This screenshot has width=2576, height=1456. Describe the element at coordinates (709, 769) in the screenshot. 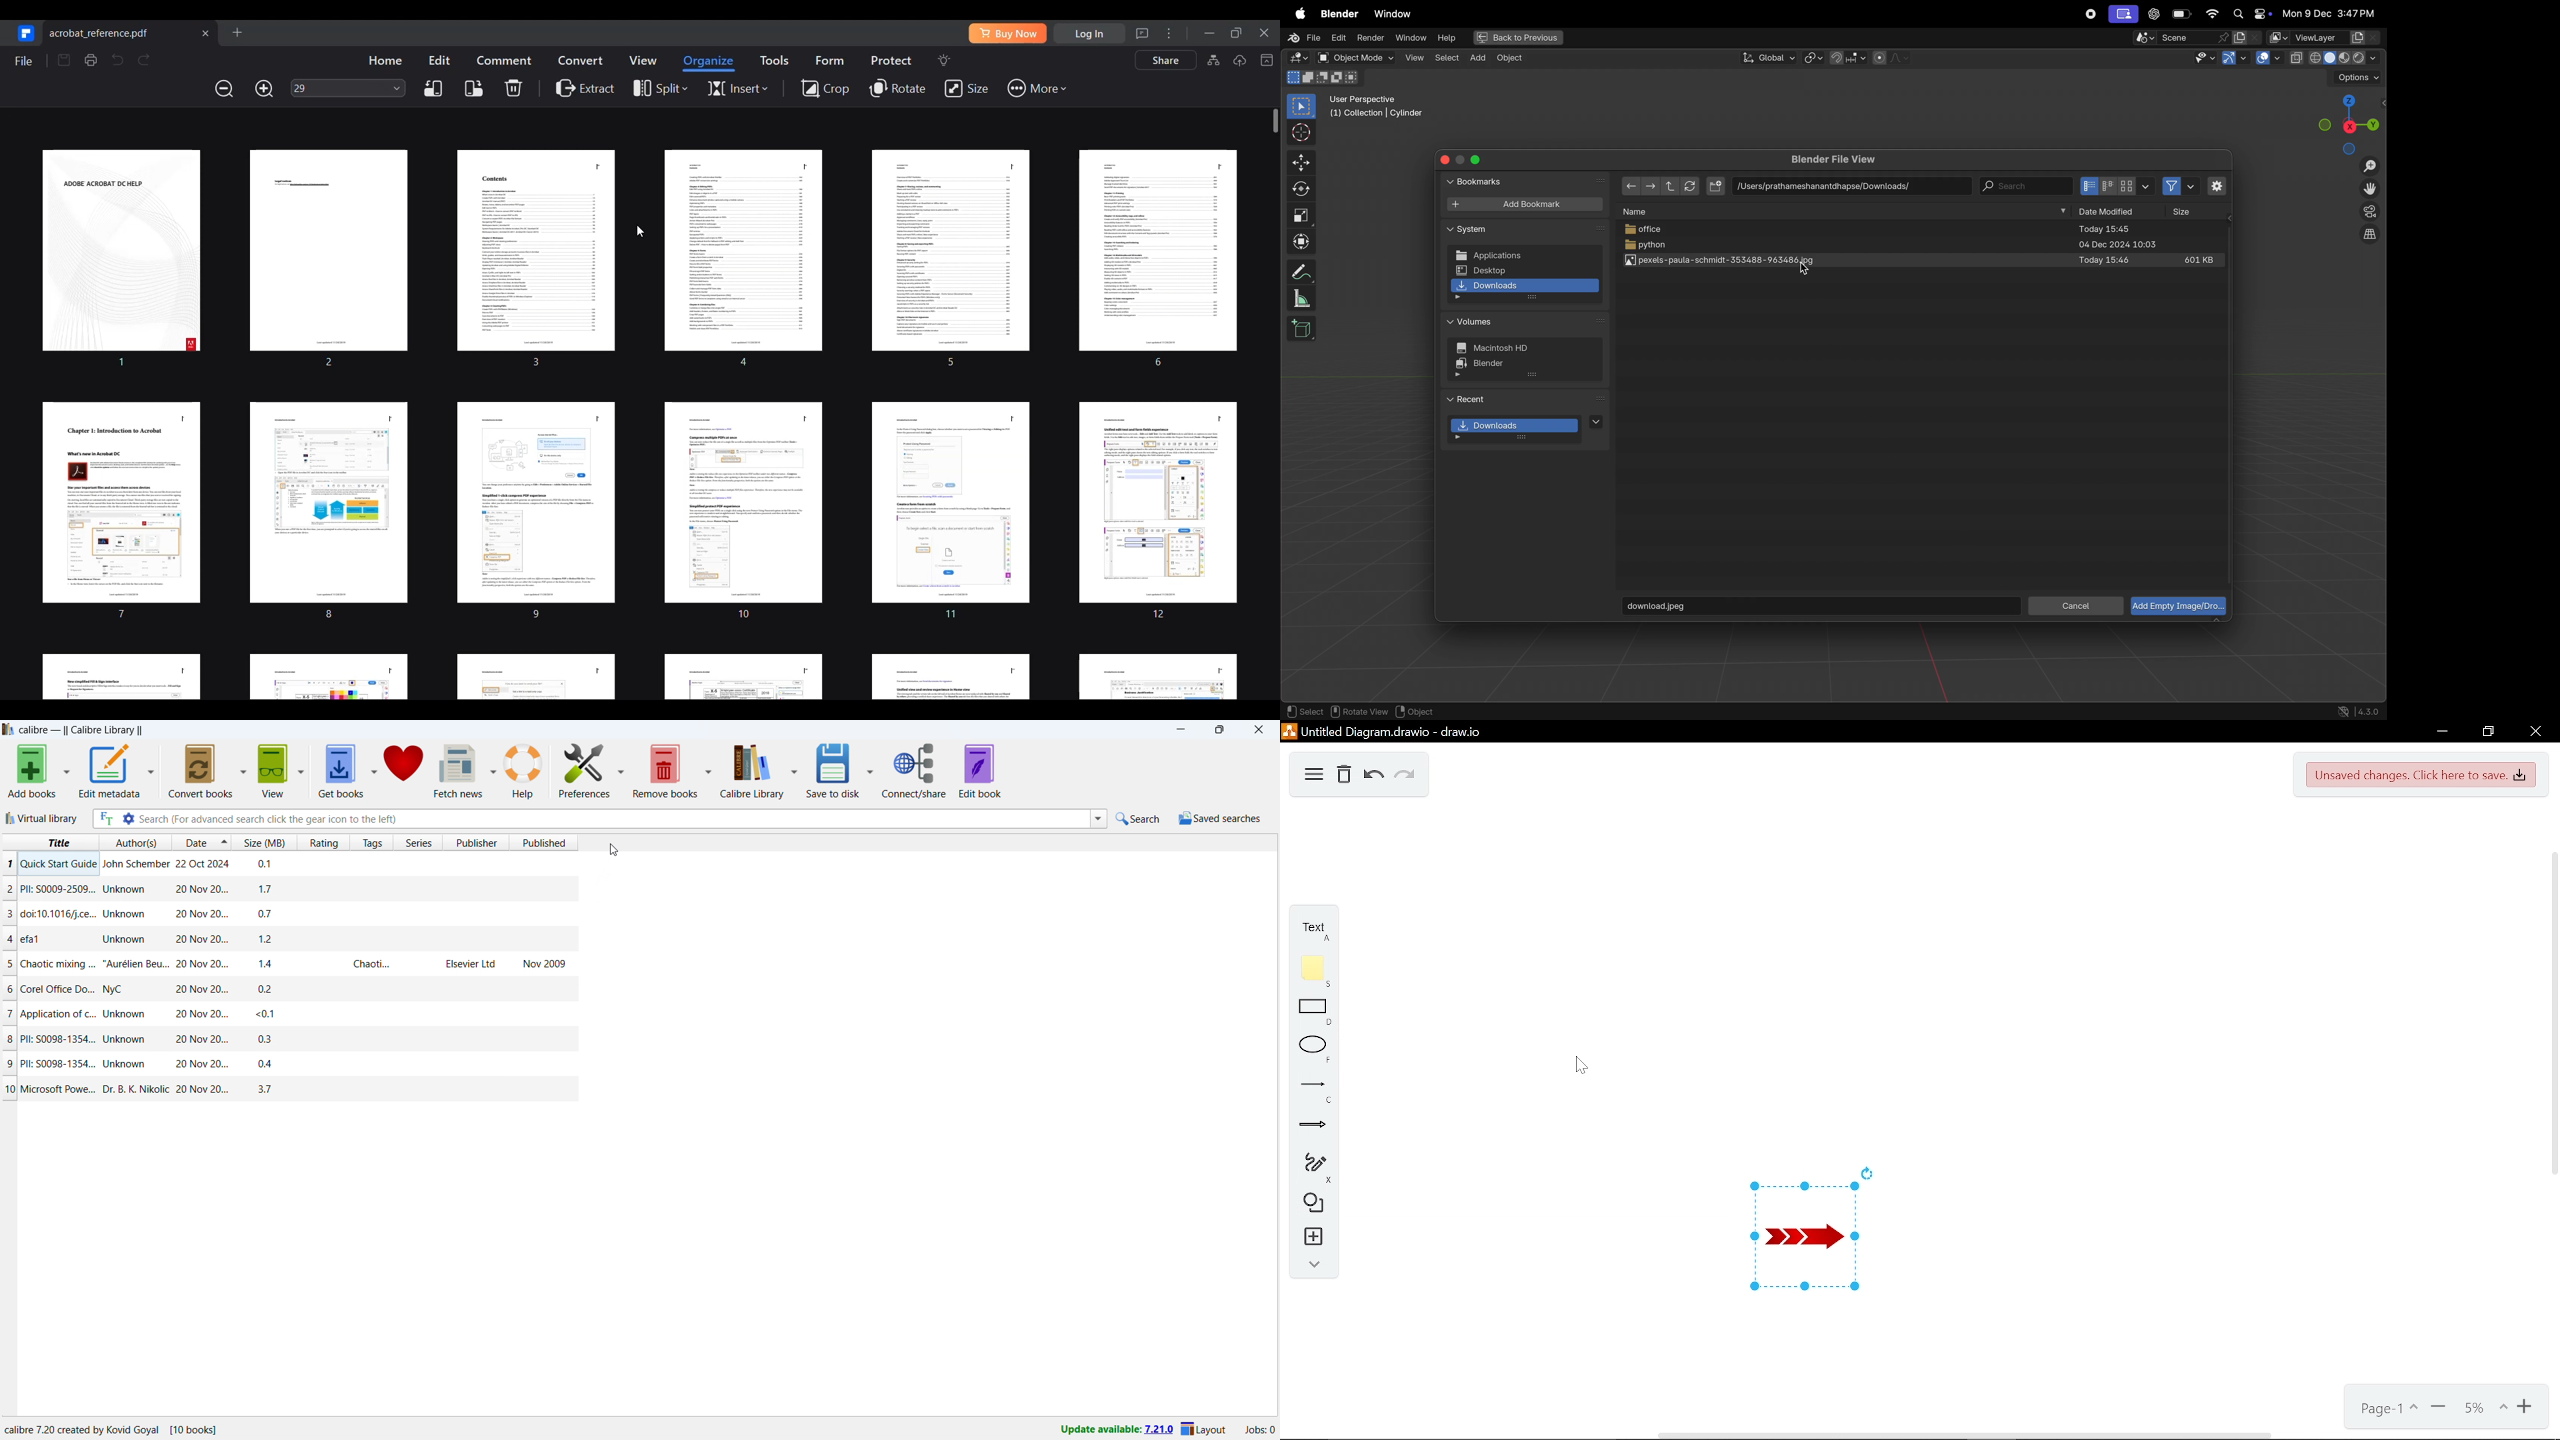

I see `remove books options` at that location.